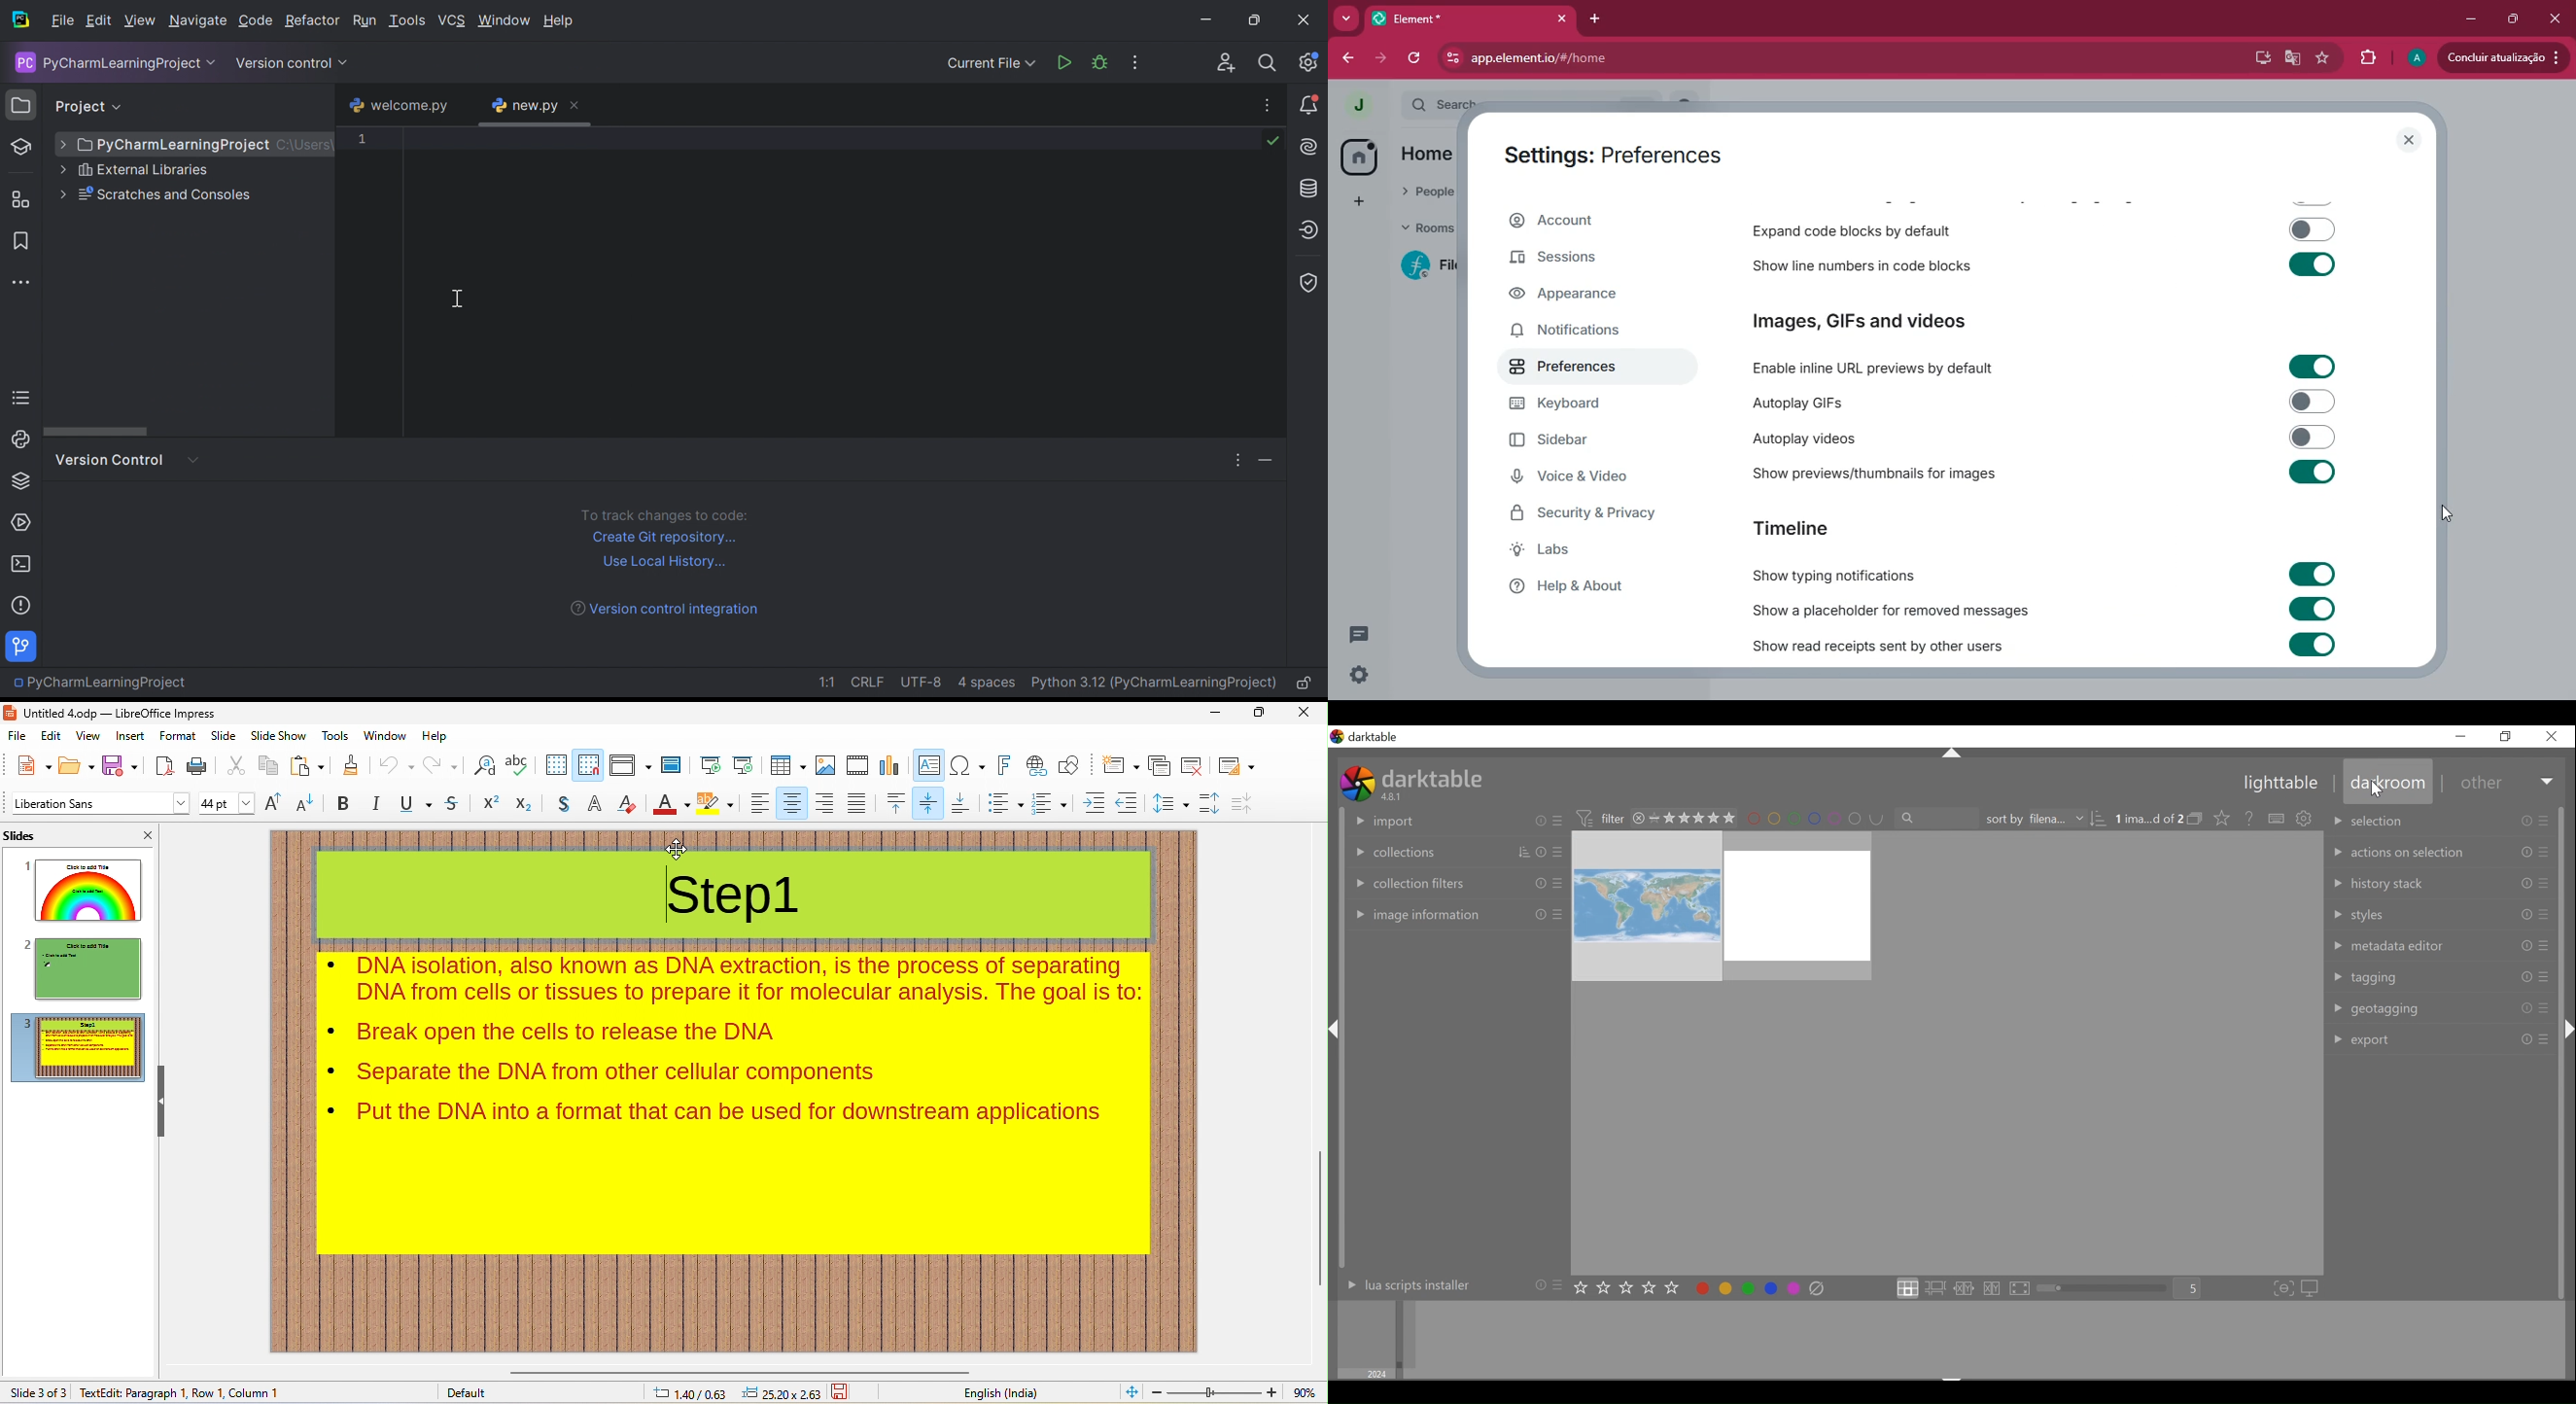 Image resolution: width=2576 pixels, height=1428 pixels. What do you see at coordinates (1877, 473) in the screenshot?
I see `show previews/thumbnails for images` at bounding box center [1877, 473].